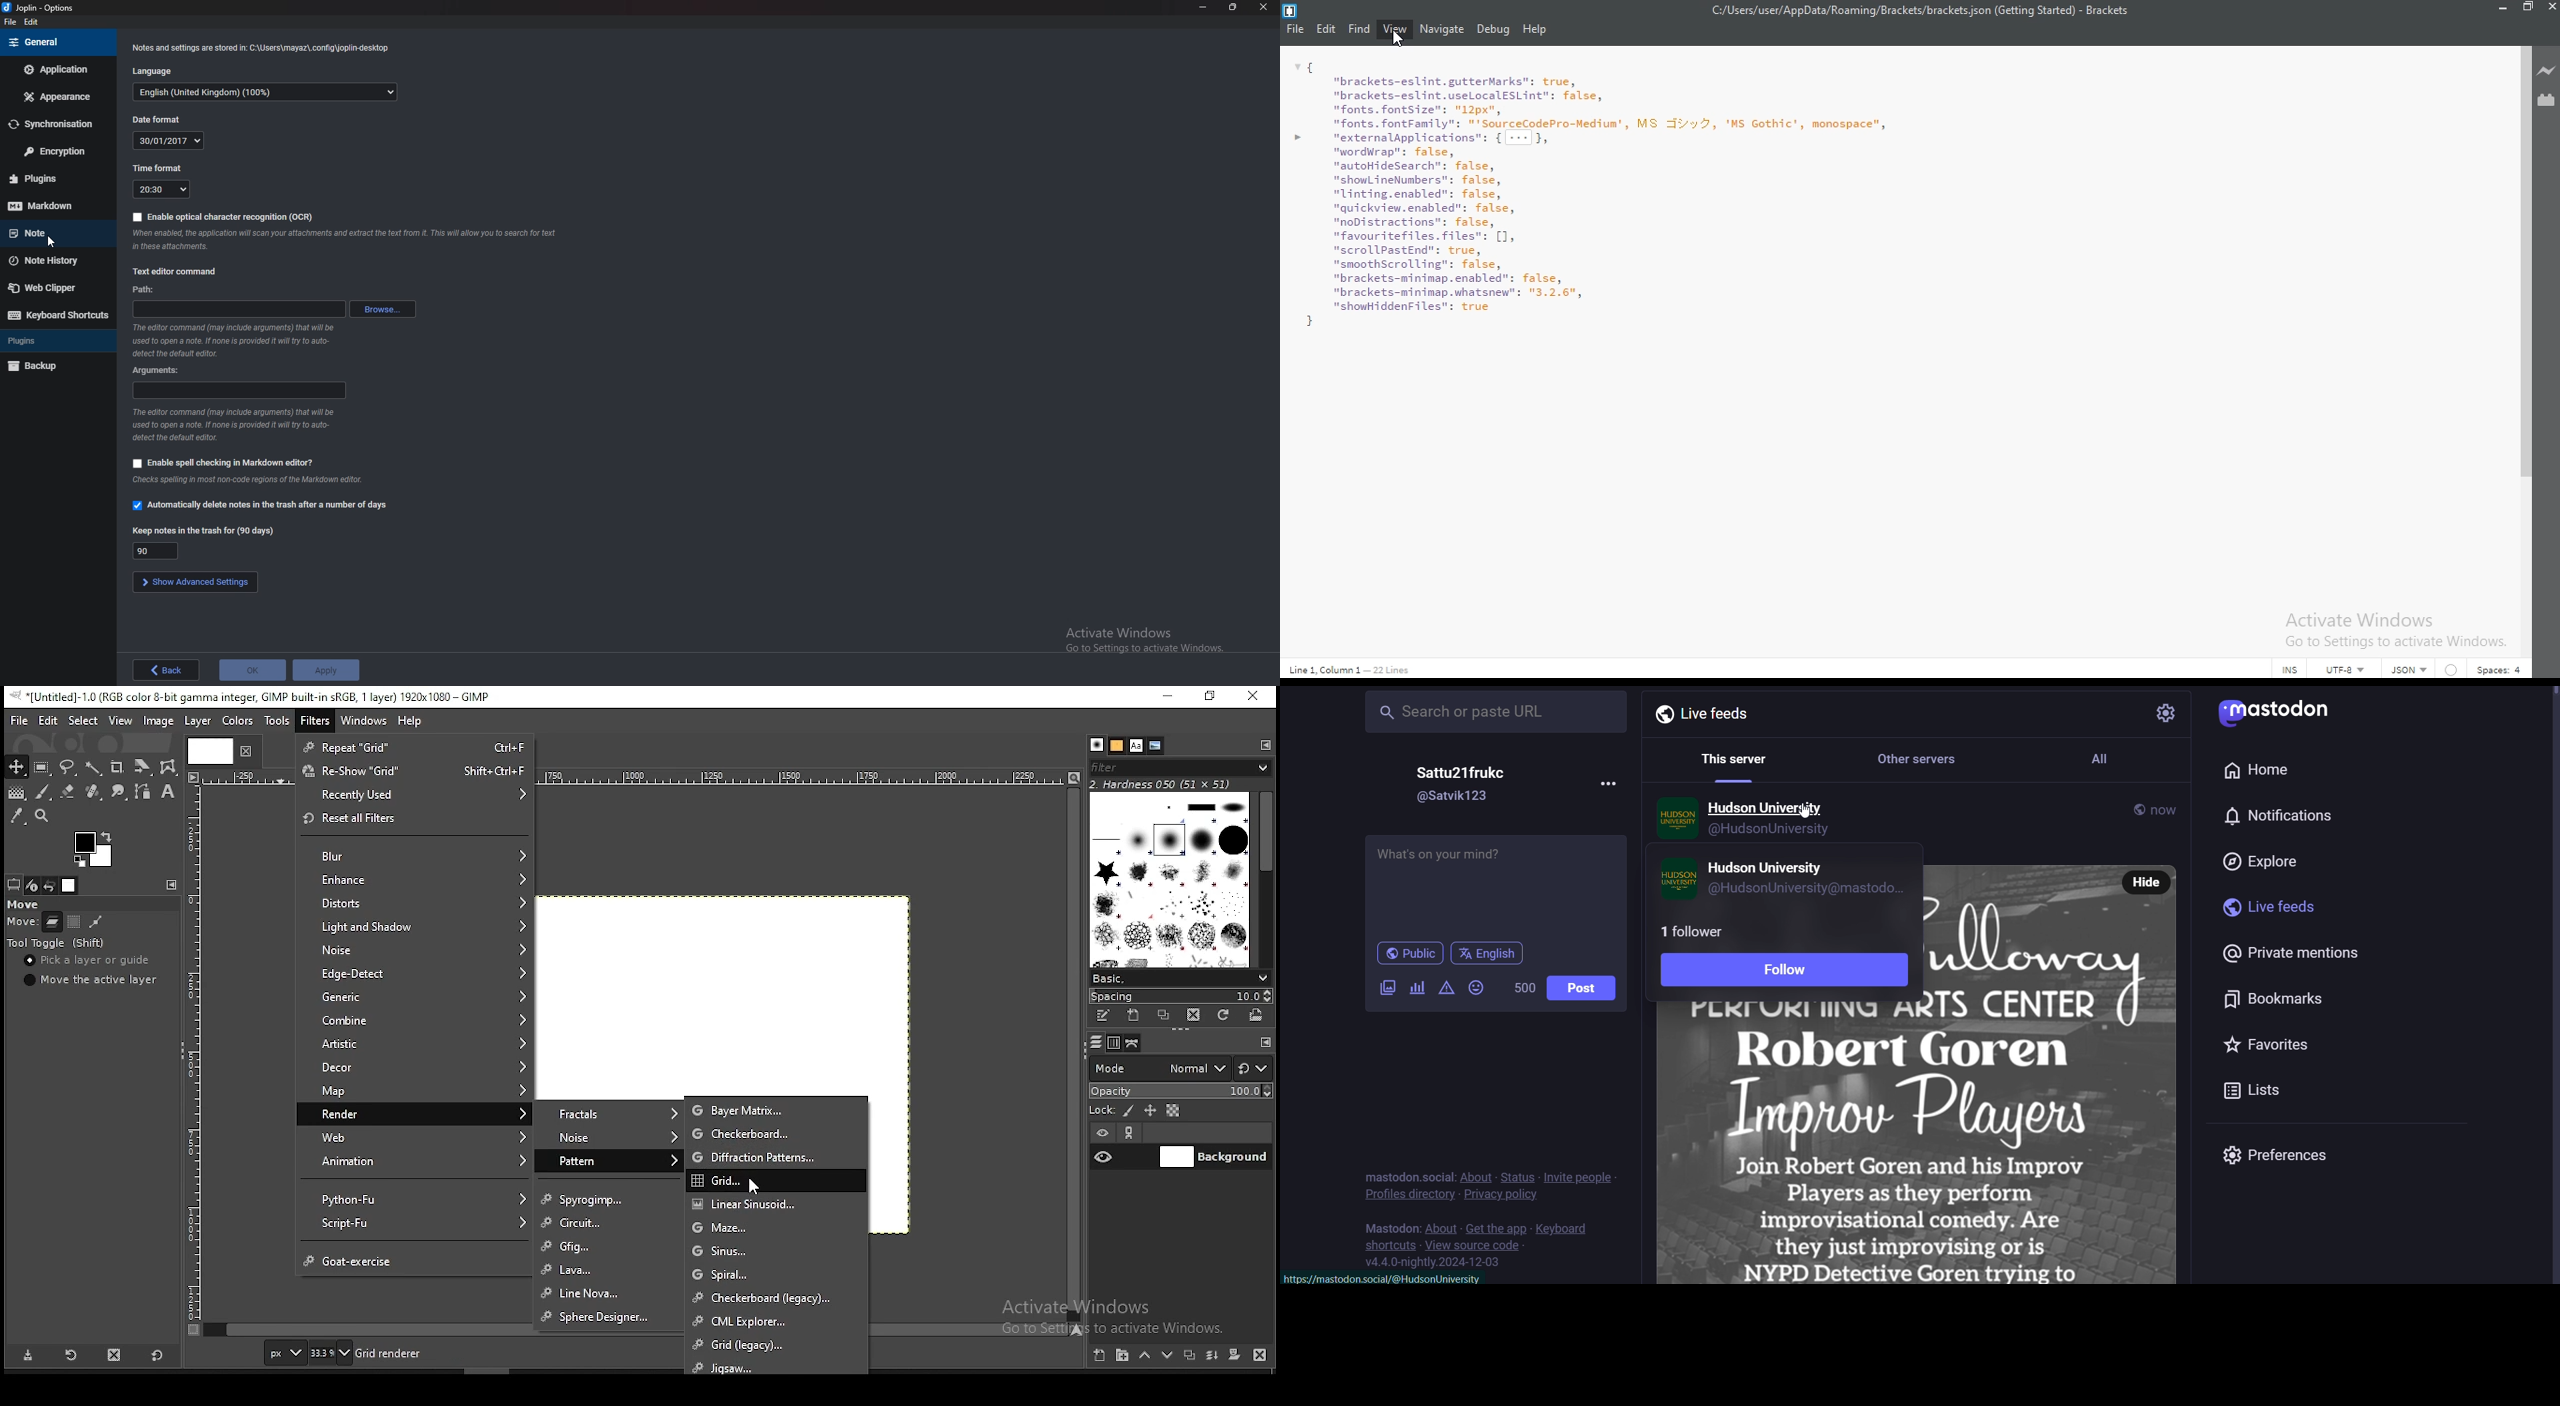 This screenshot has height=1428, width=2576. Describe the element at coordinates (1602, 208) in the screenshot. I see `preferences file` at that location.